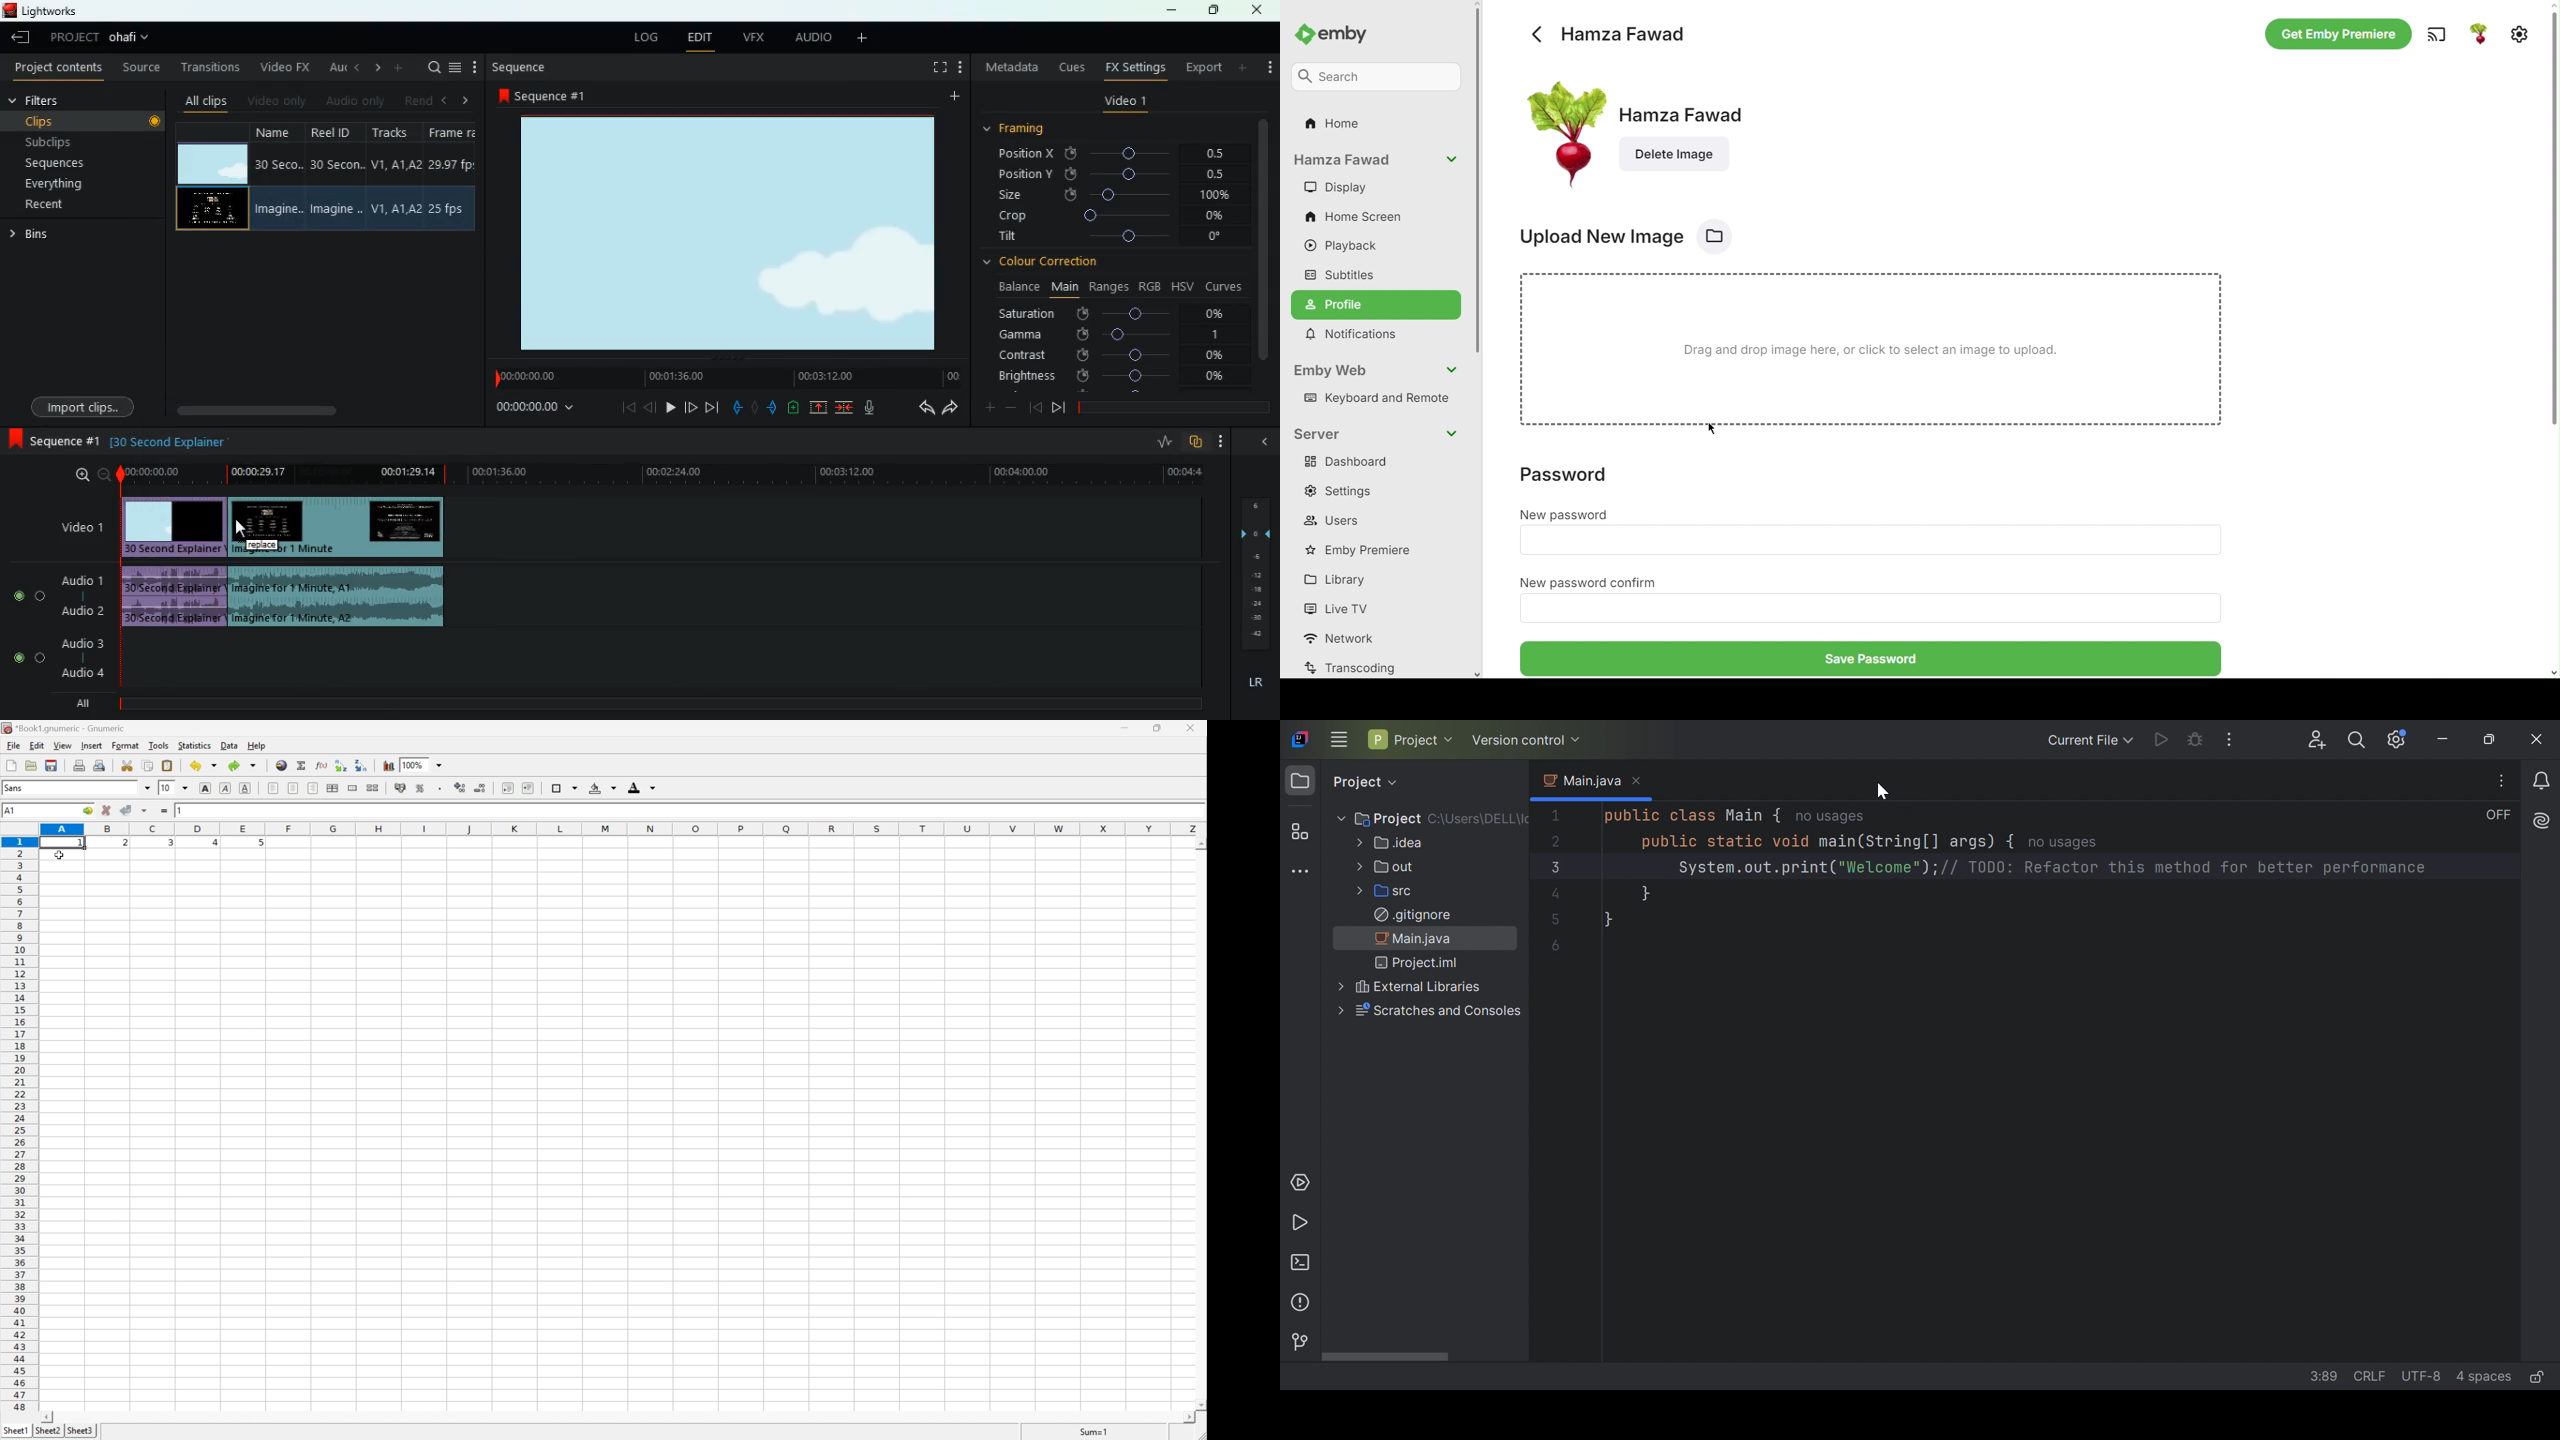 The image size is (2576, 1456). Describe the element at coordinates (321, 410) in the screenshot. I see `scroll` at that location.